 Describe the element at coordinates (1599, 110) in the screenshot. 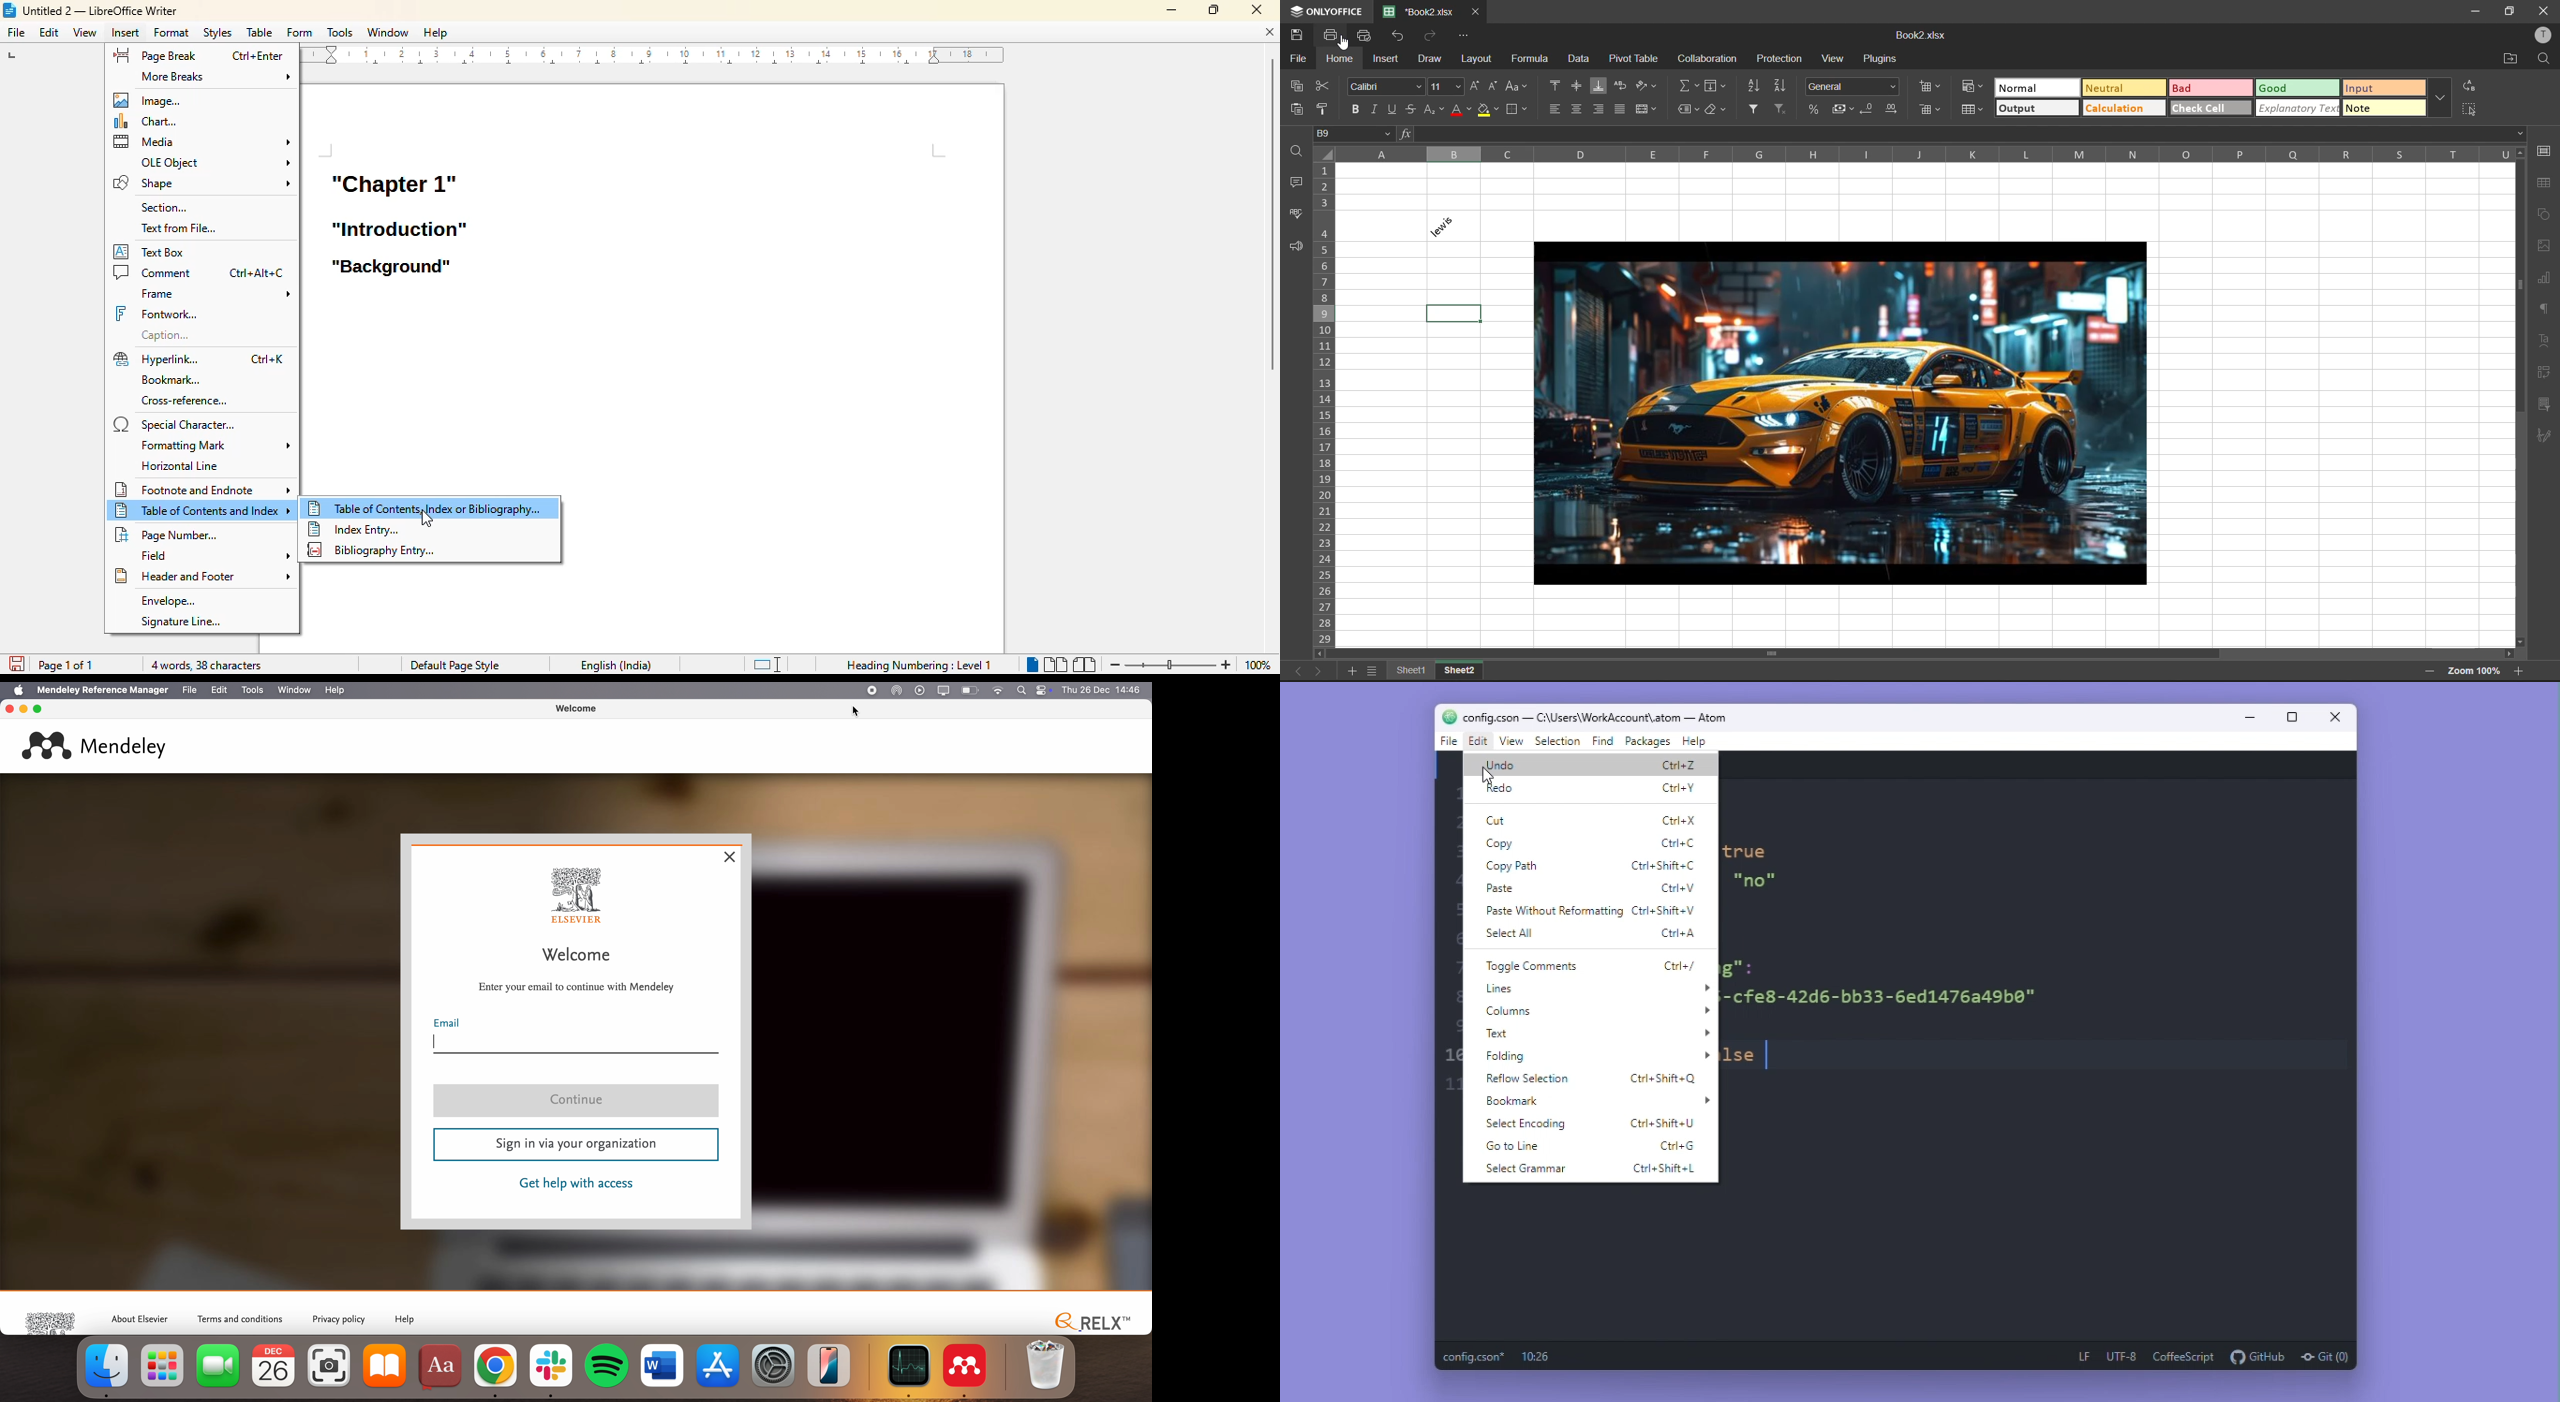

I see `align right` at that location.